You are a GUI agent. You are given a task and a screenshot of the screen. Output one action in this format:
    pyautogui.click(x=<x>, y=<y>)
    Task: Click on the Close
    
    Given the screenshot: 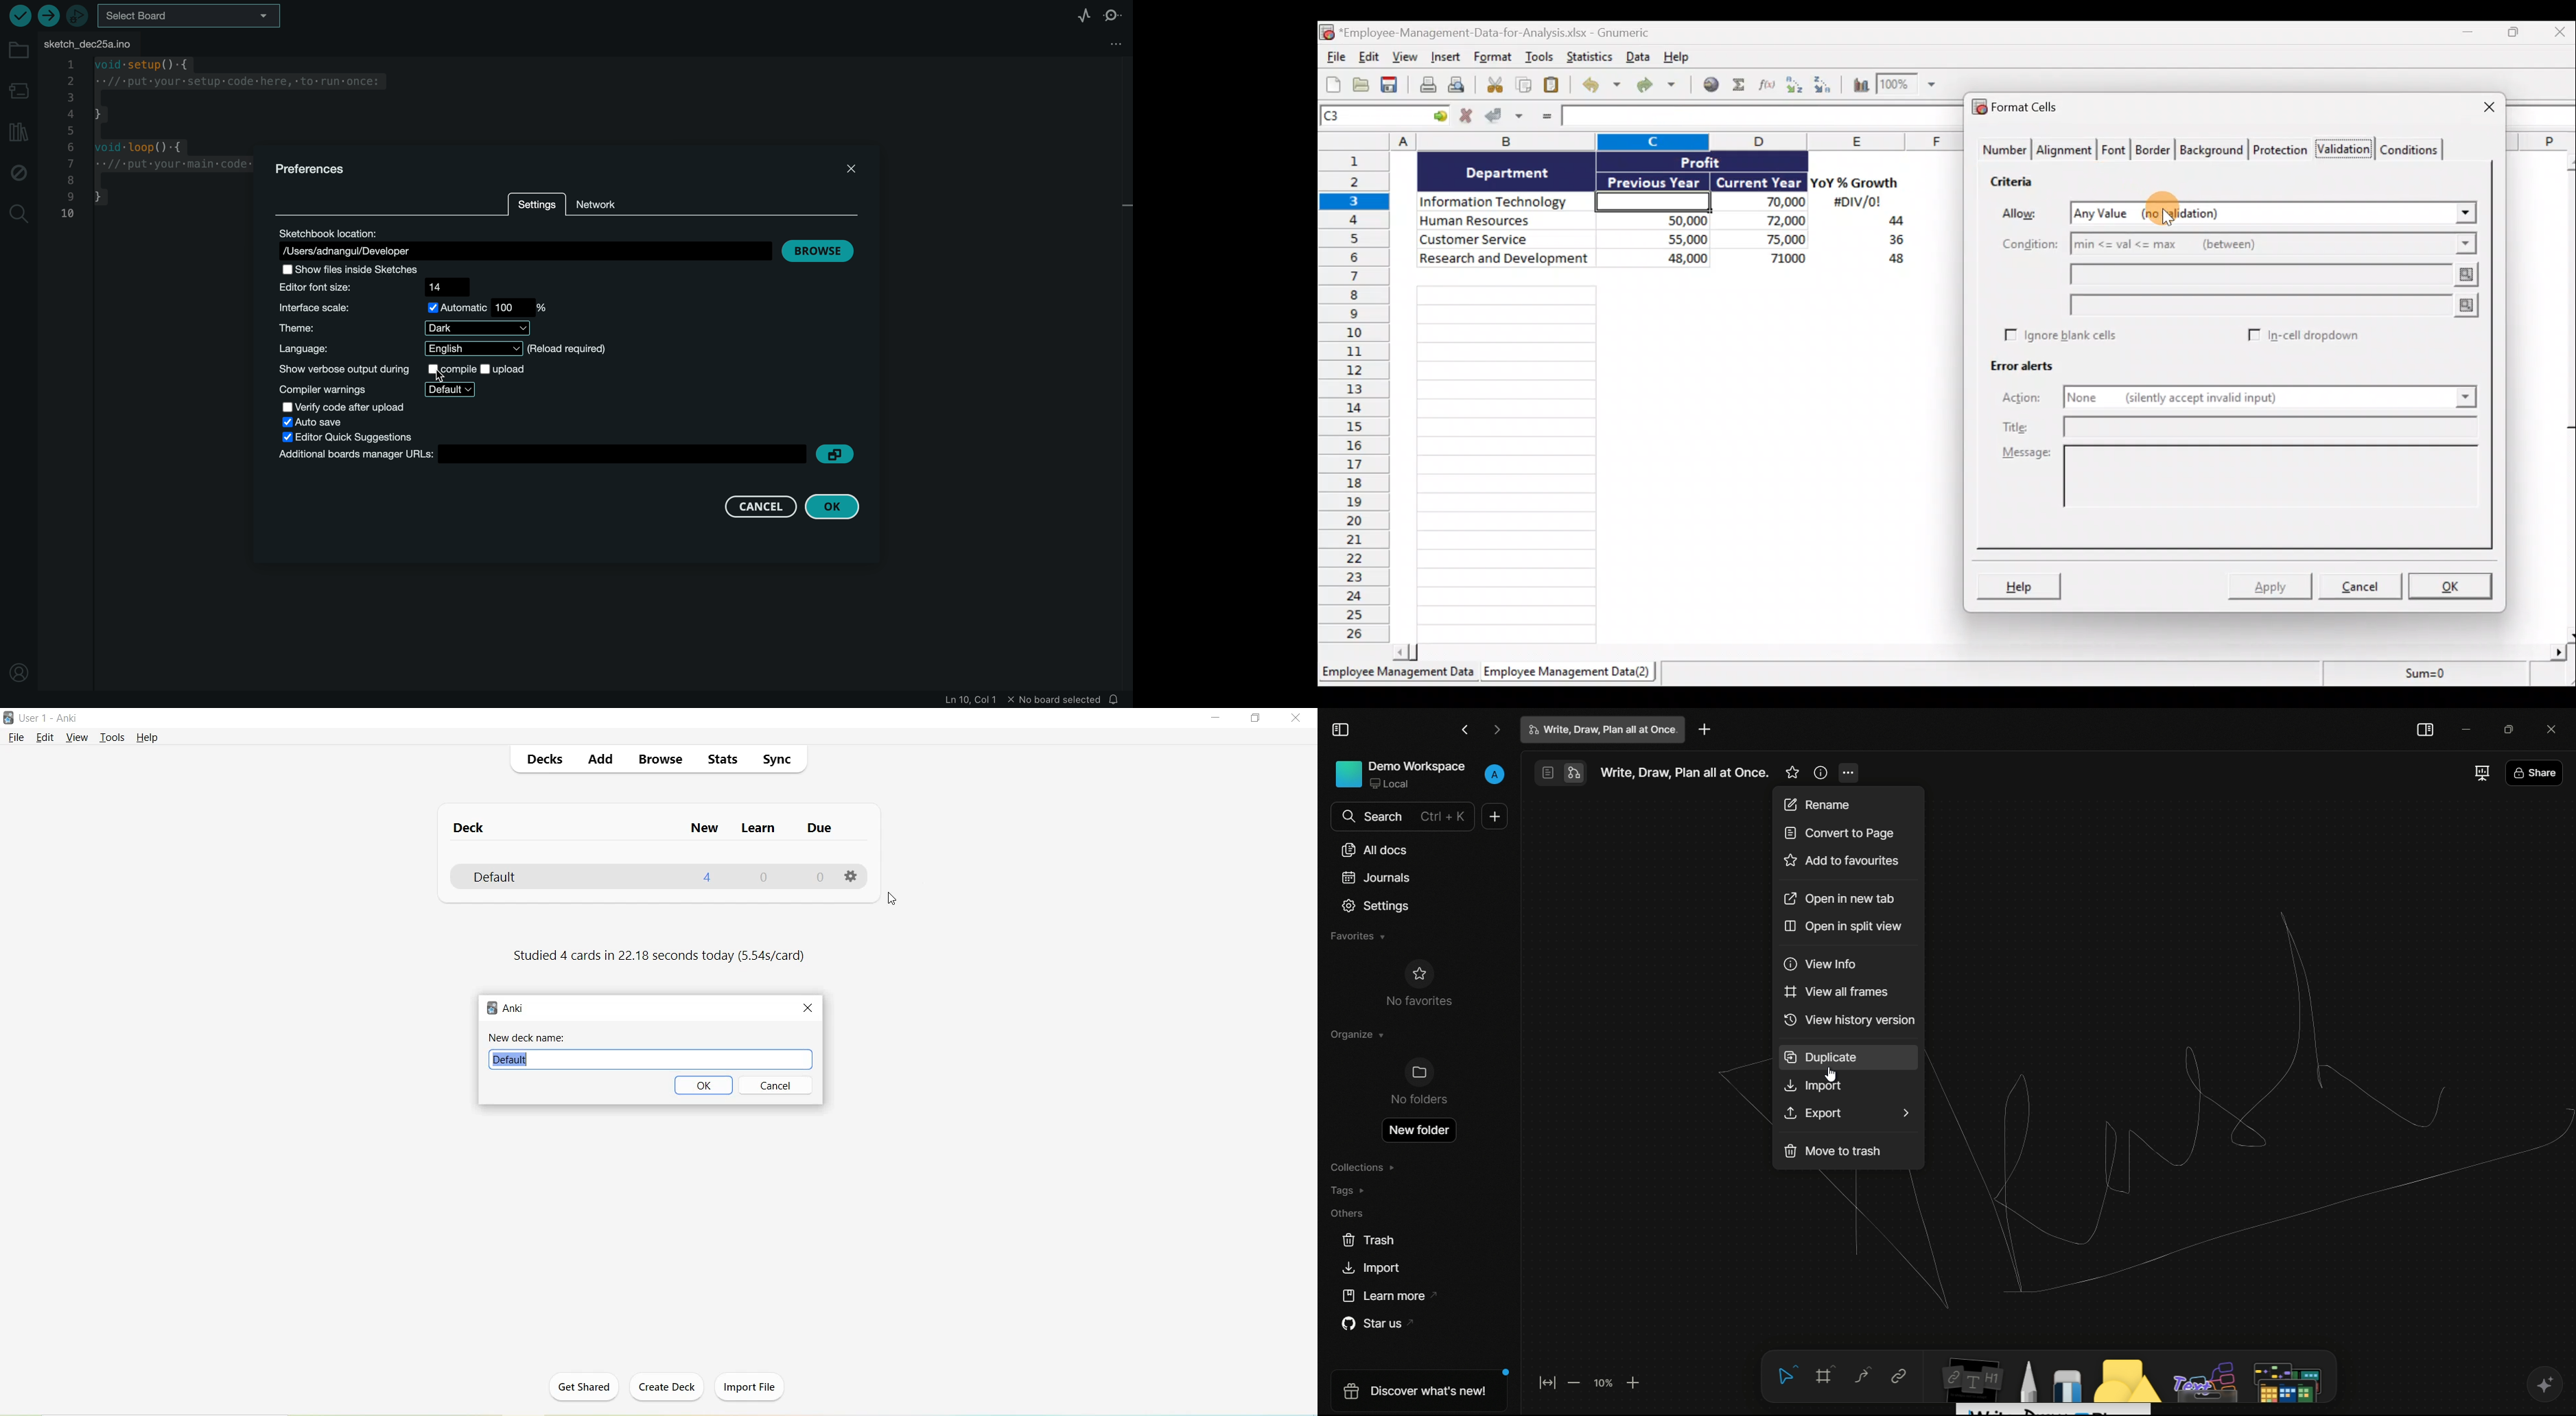 What is the action you would take?
    pyautogui.click(x=1298, y=719)
    